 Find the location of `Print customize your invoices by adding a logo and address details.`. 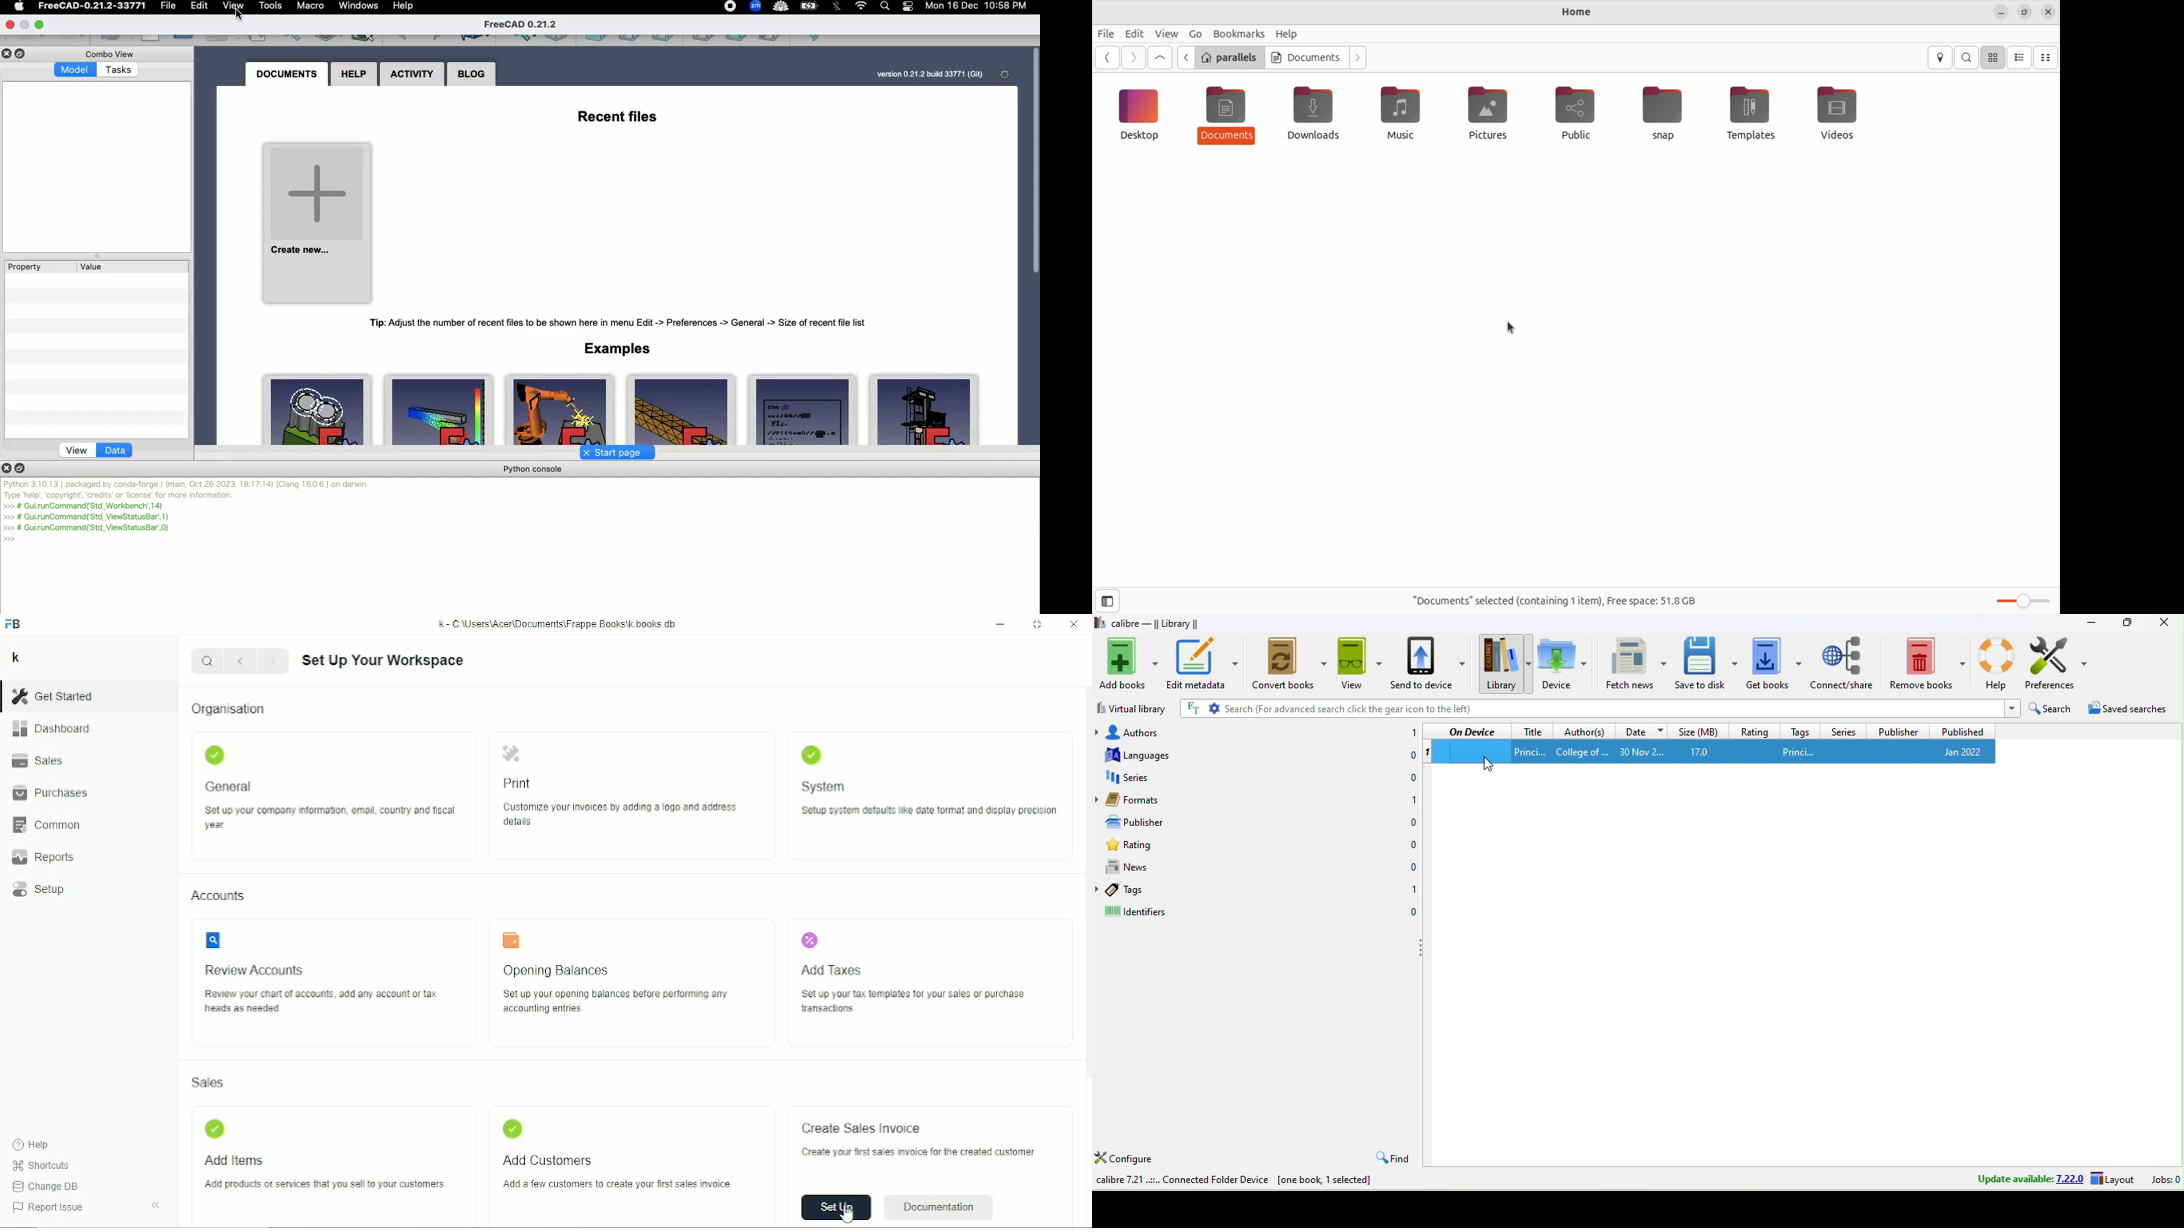

Print customize your invoices by adding a logo and address details. is located at coordinates (615, 782).